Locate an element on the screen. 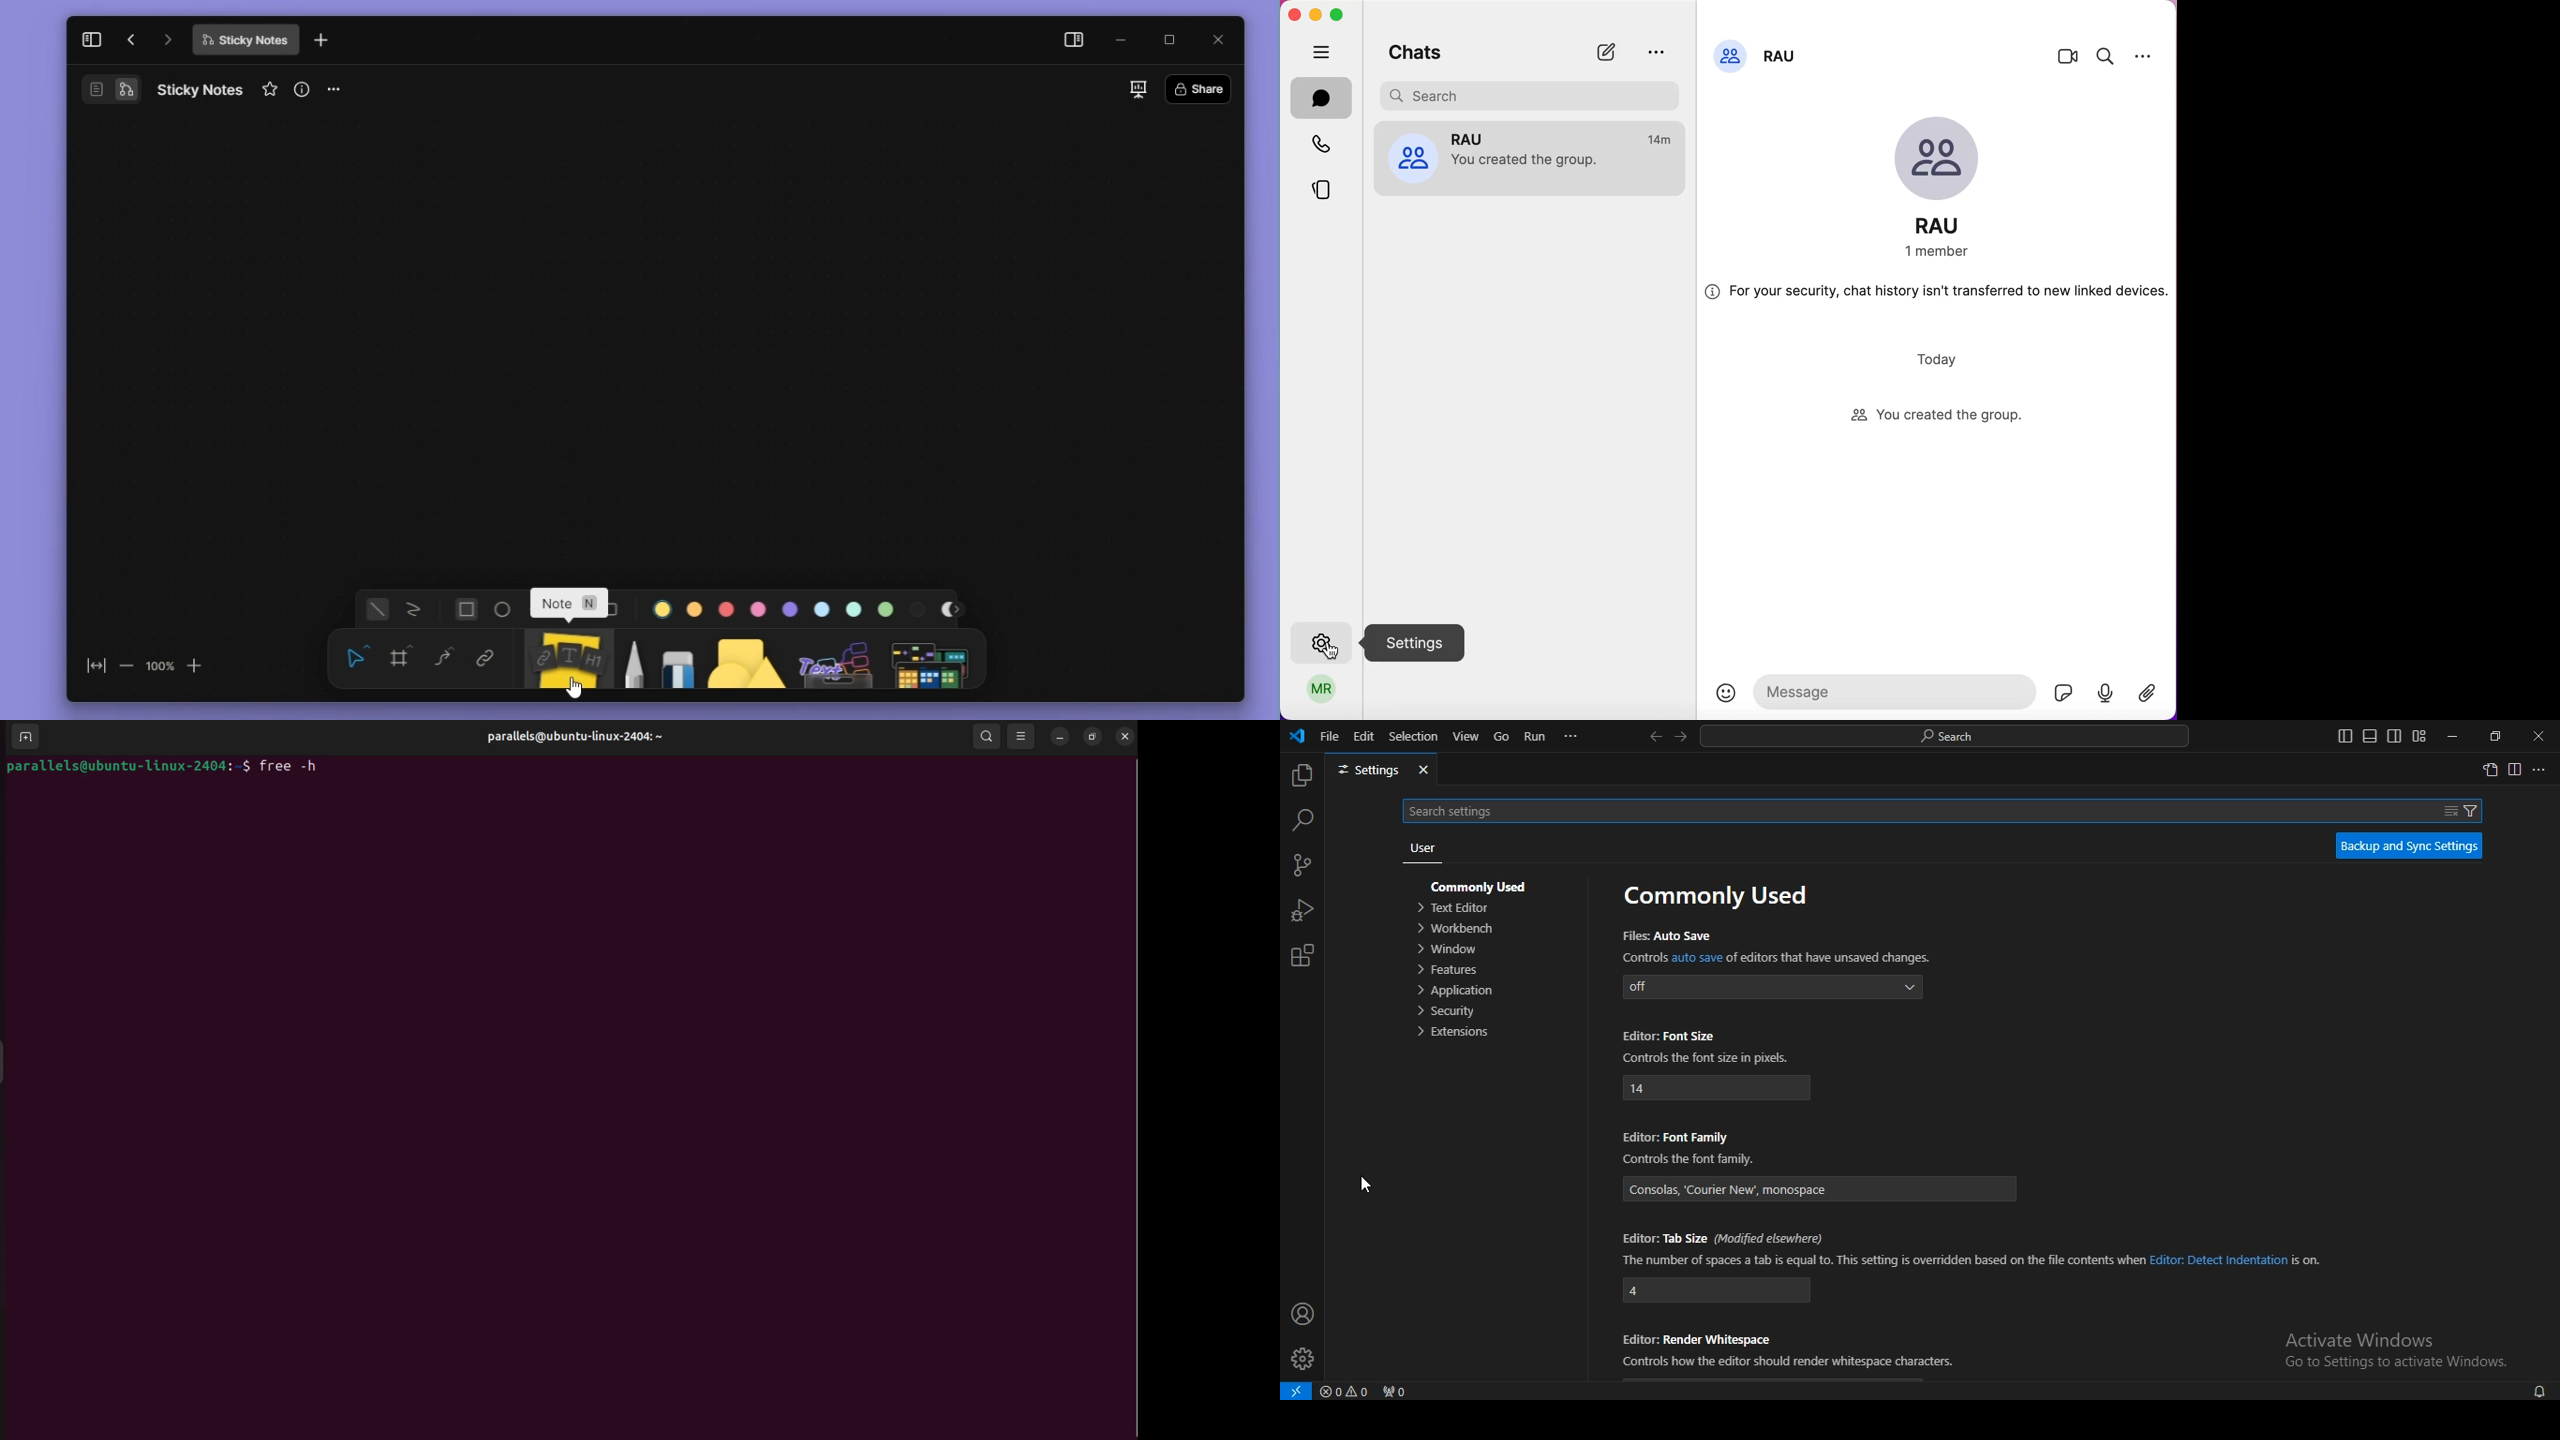  close is located at coordinates (2539, 737).